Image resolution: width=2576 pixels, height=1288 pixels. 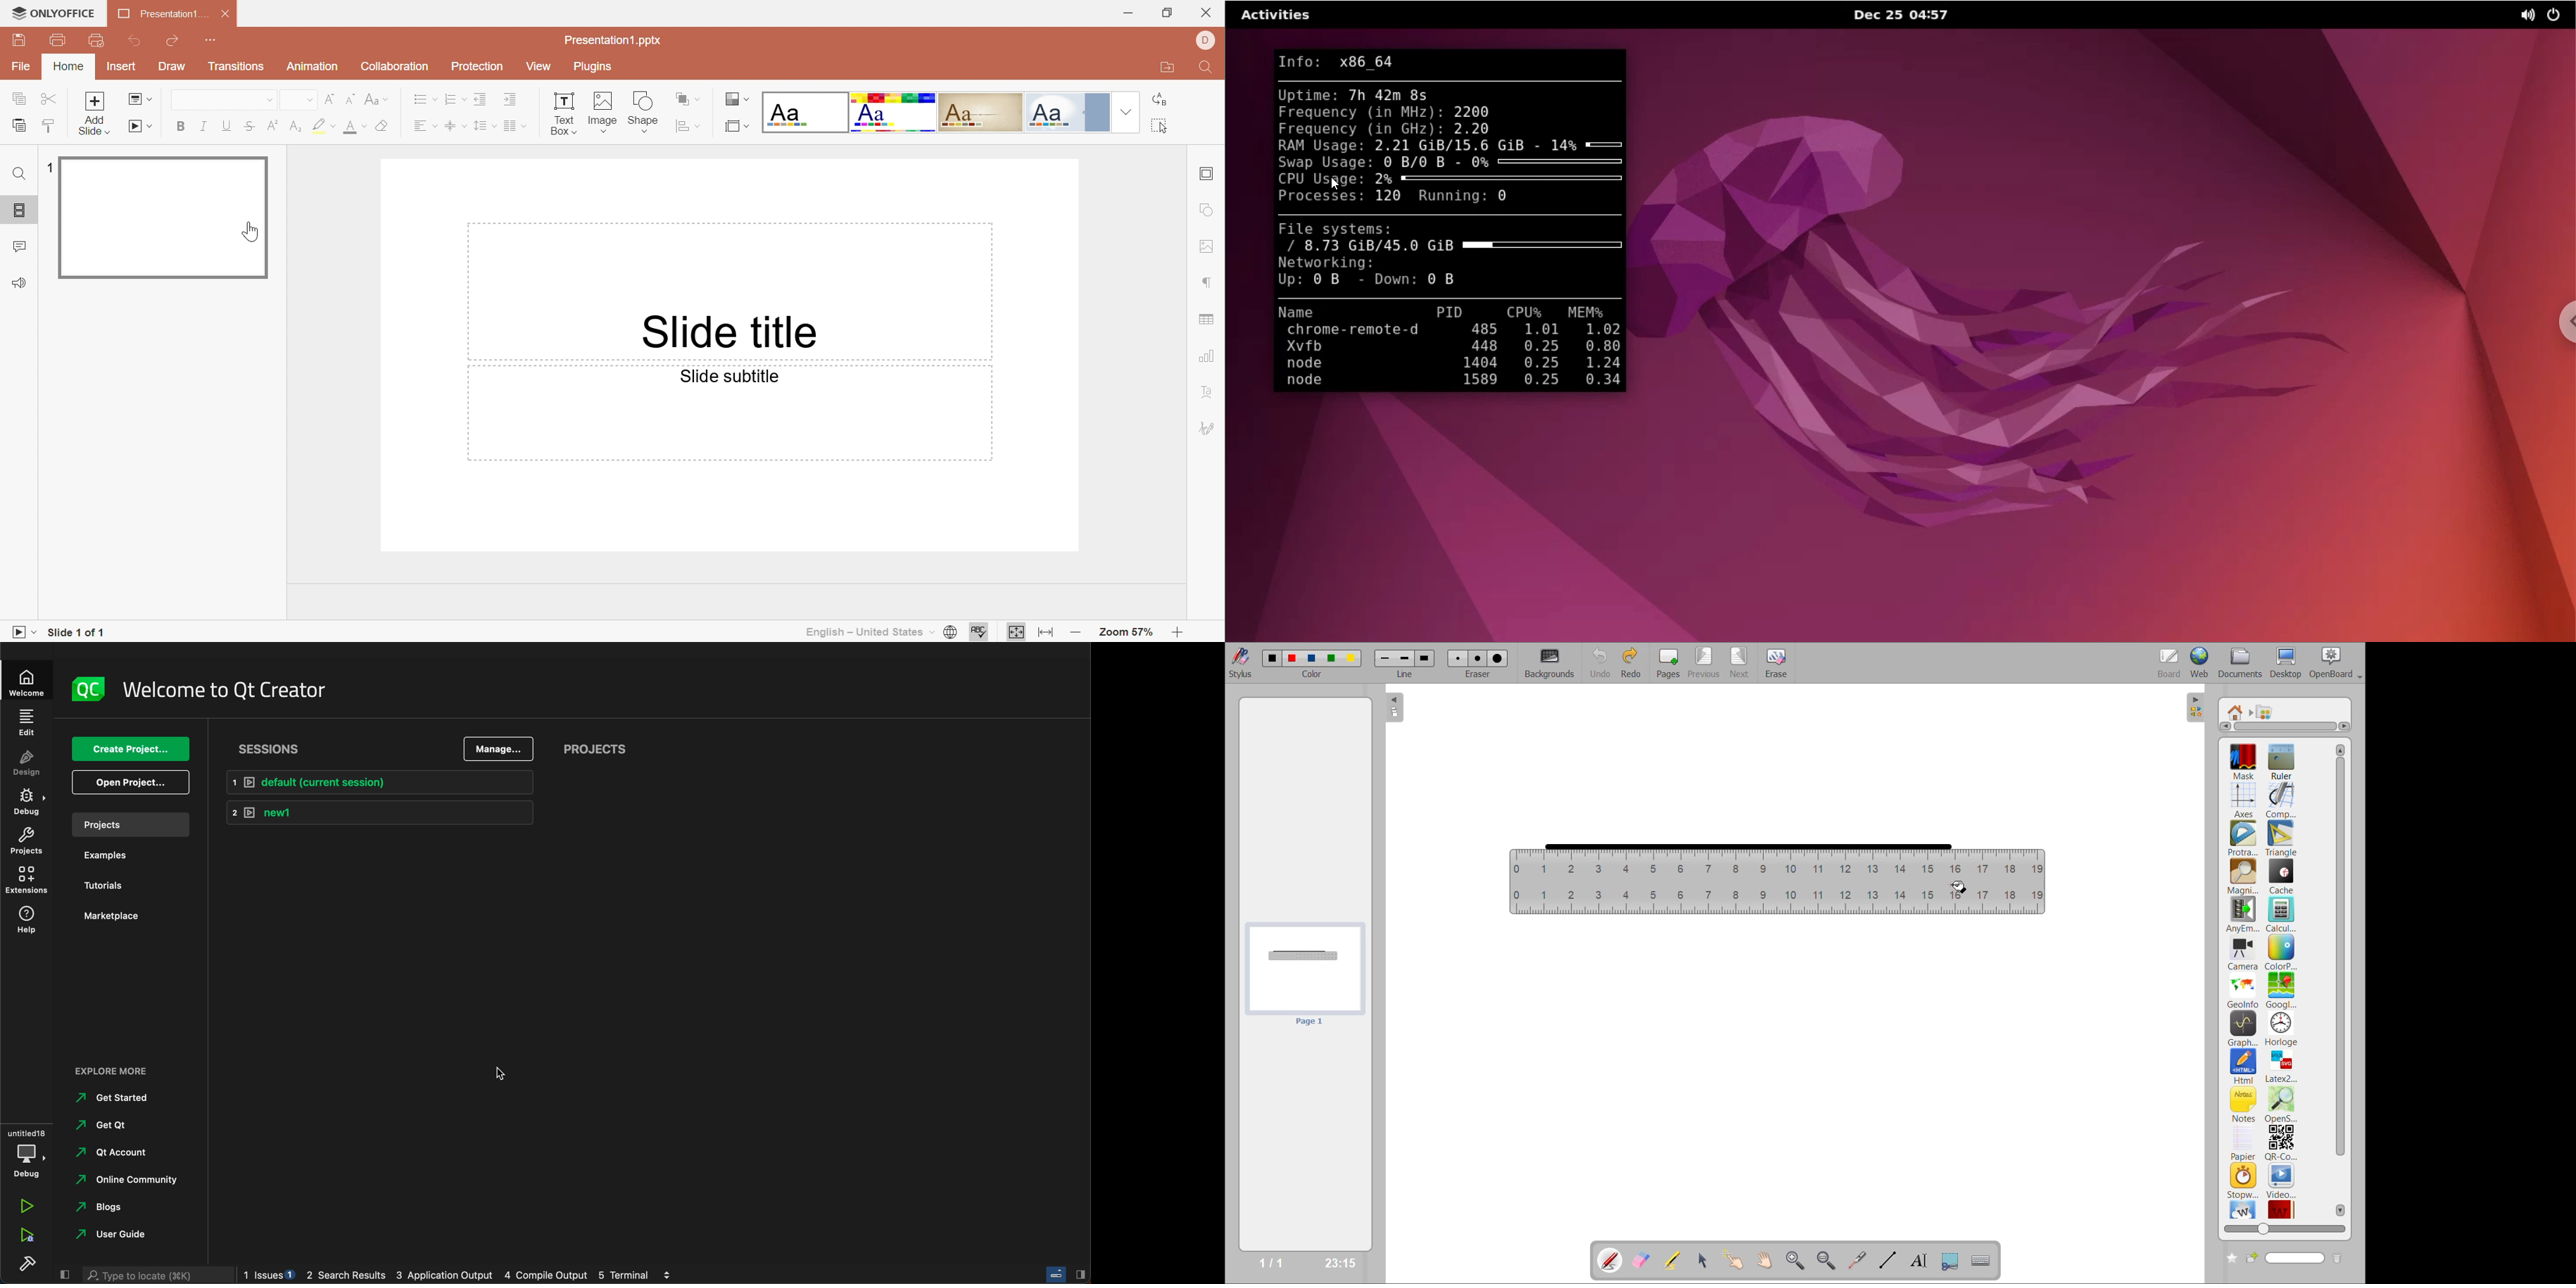 What do you see at coordinates (495, 749) in the screenshot?
I see `manage` at bounding box center [495, 749].